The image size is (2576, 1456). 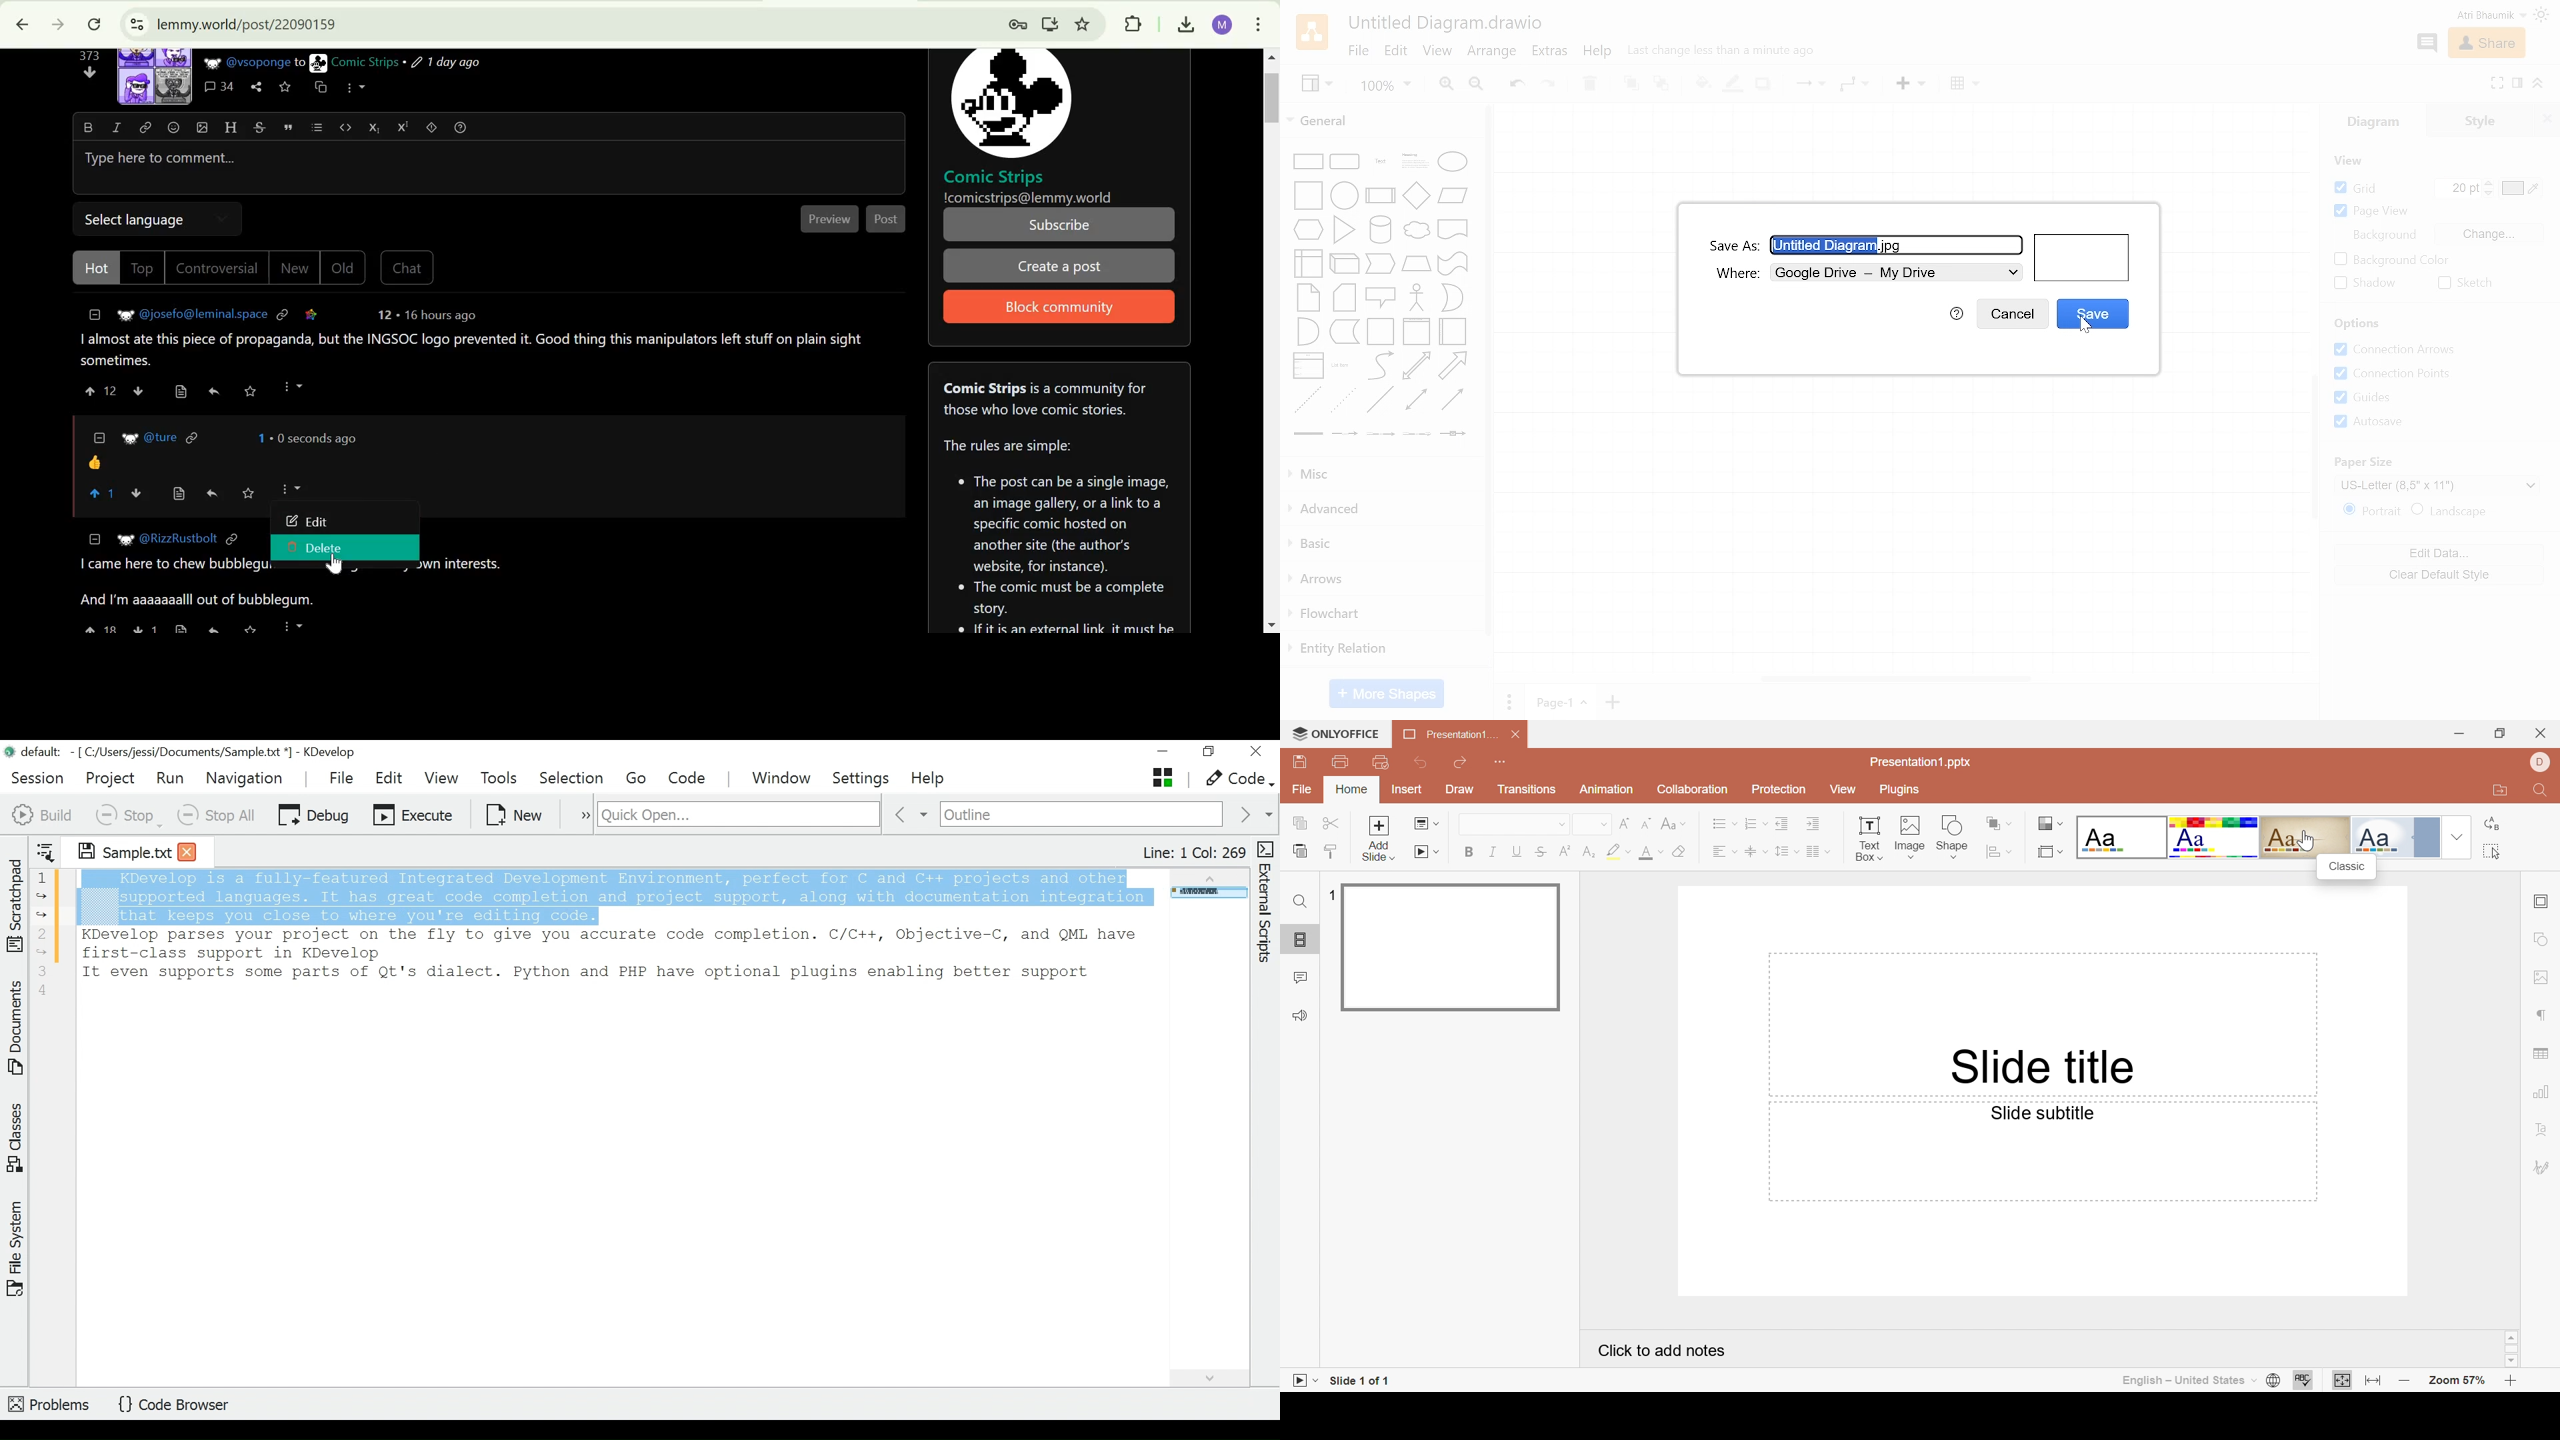 What do you see at coordinates (2472, 120) in the screenshot?
I see `Style` at bounding box center [2472, 120].